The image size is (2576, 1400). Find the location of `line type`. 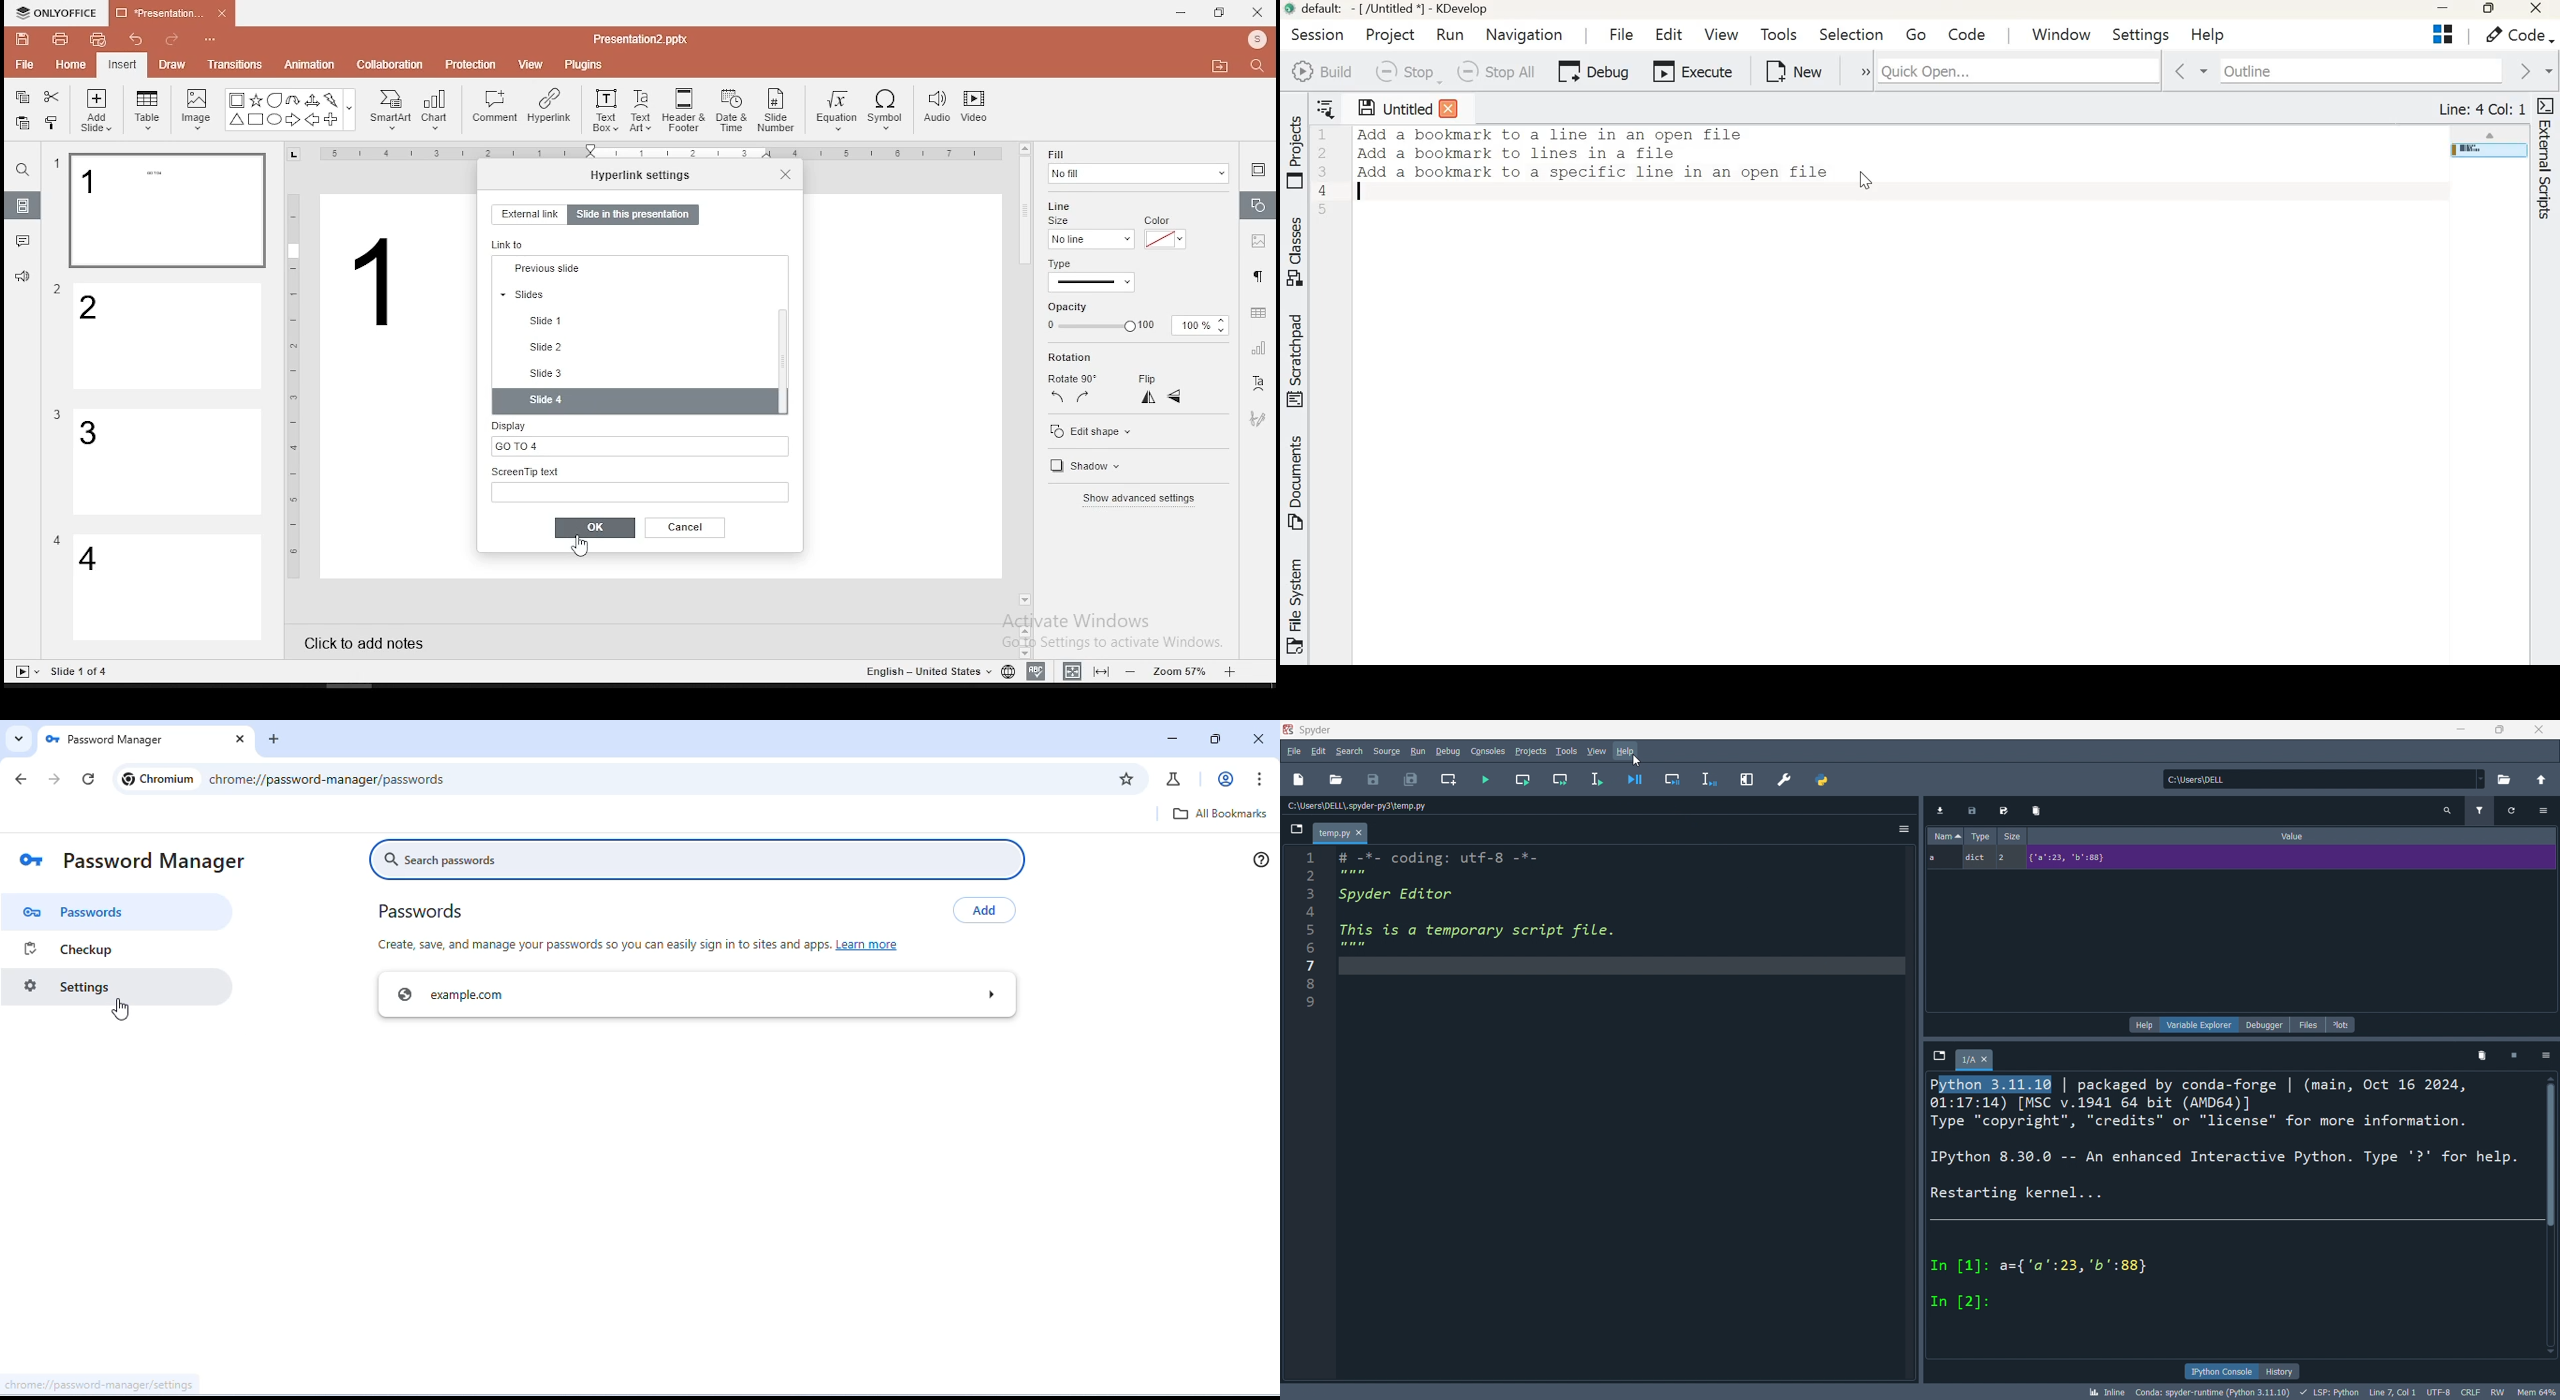

line type is located at coordinates (1090, 276).